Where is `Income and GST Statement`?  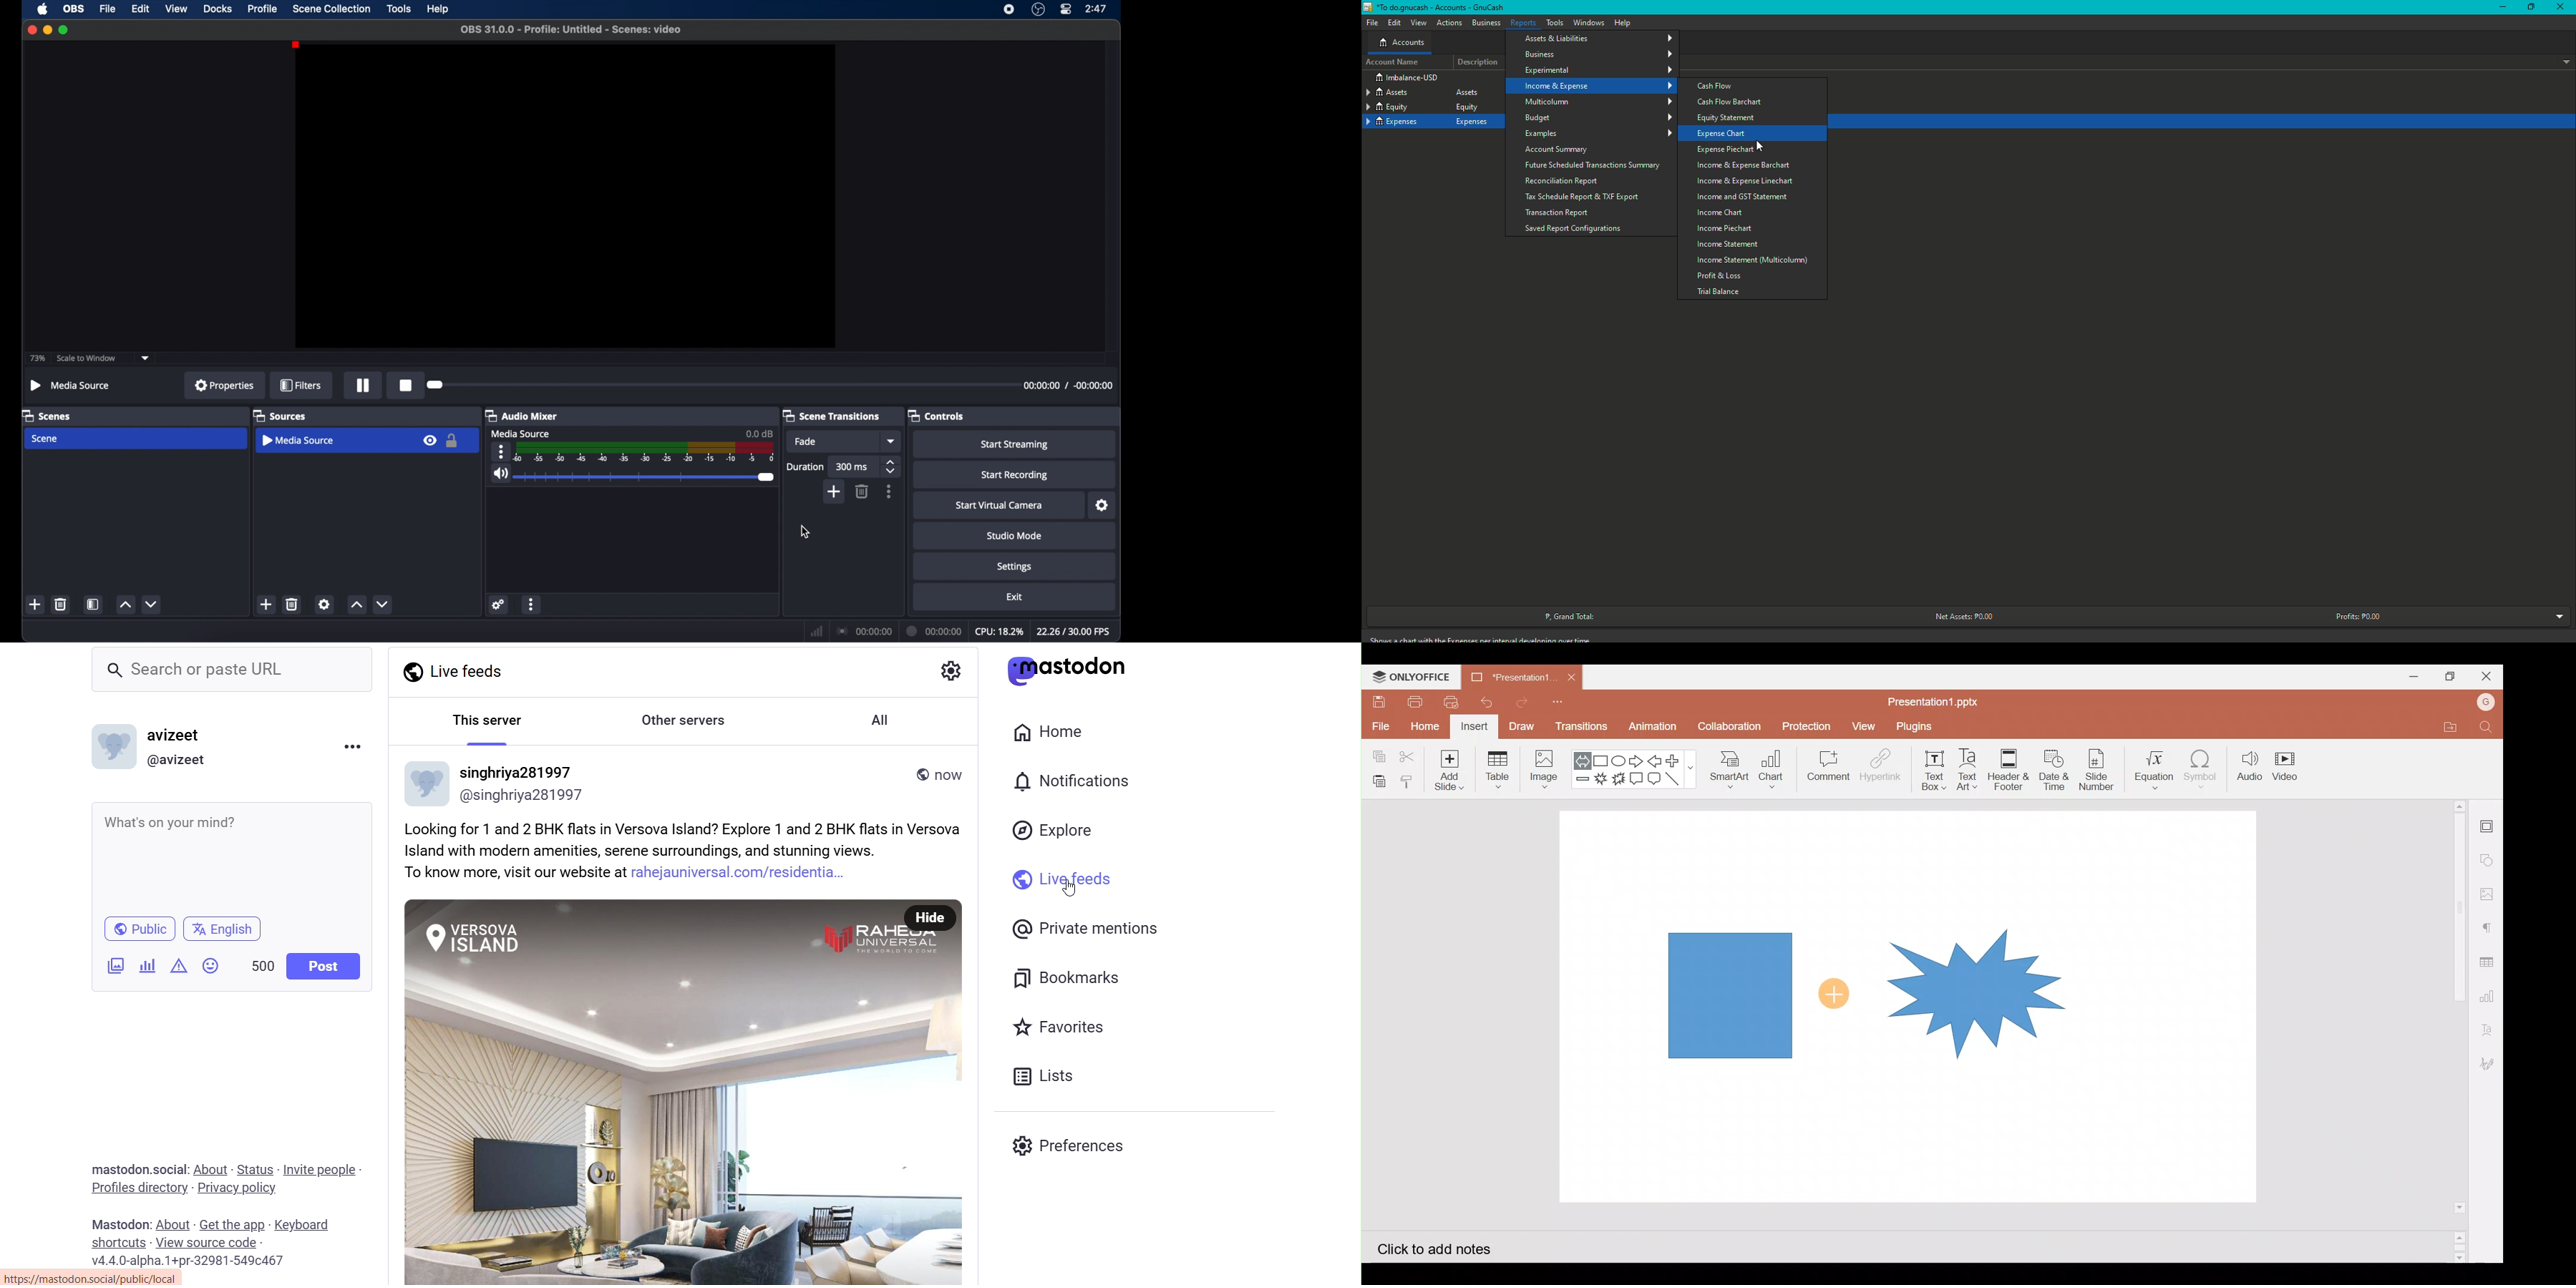 Income and GST Statement is located at coordinates (1742, 197).